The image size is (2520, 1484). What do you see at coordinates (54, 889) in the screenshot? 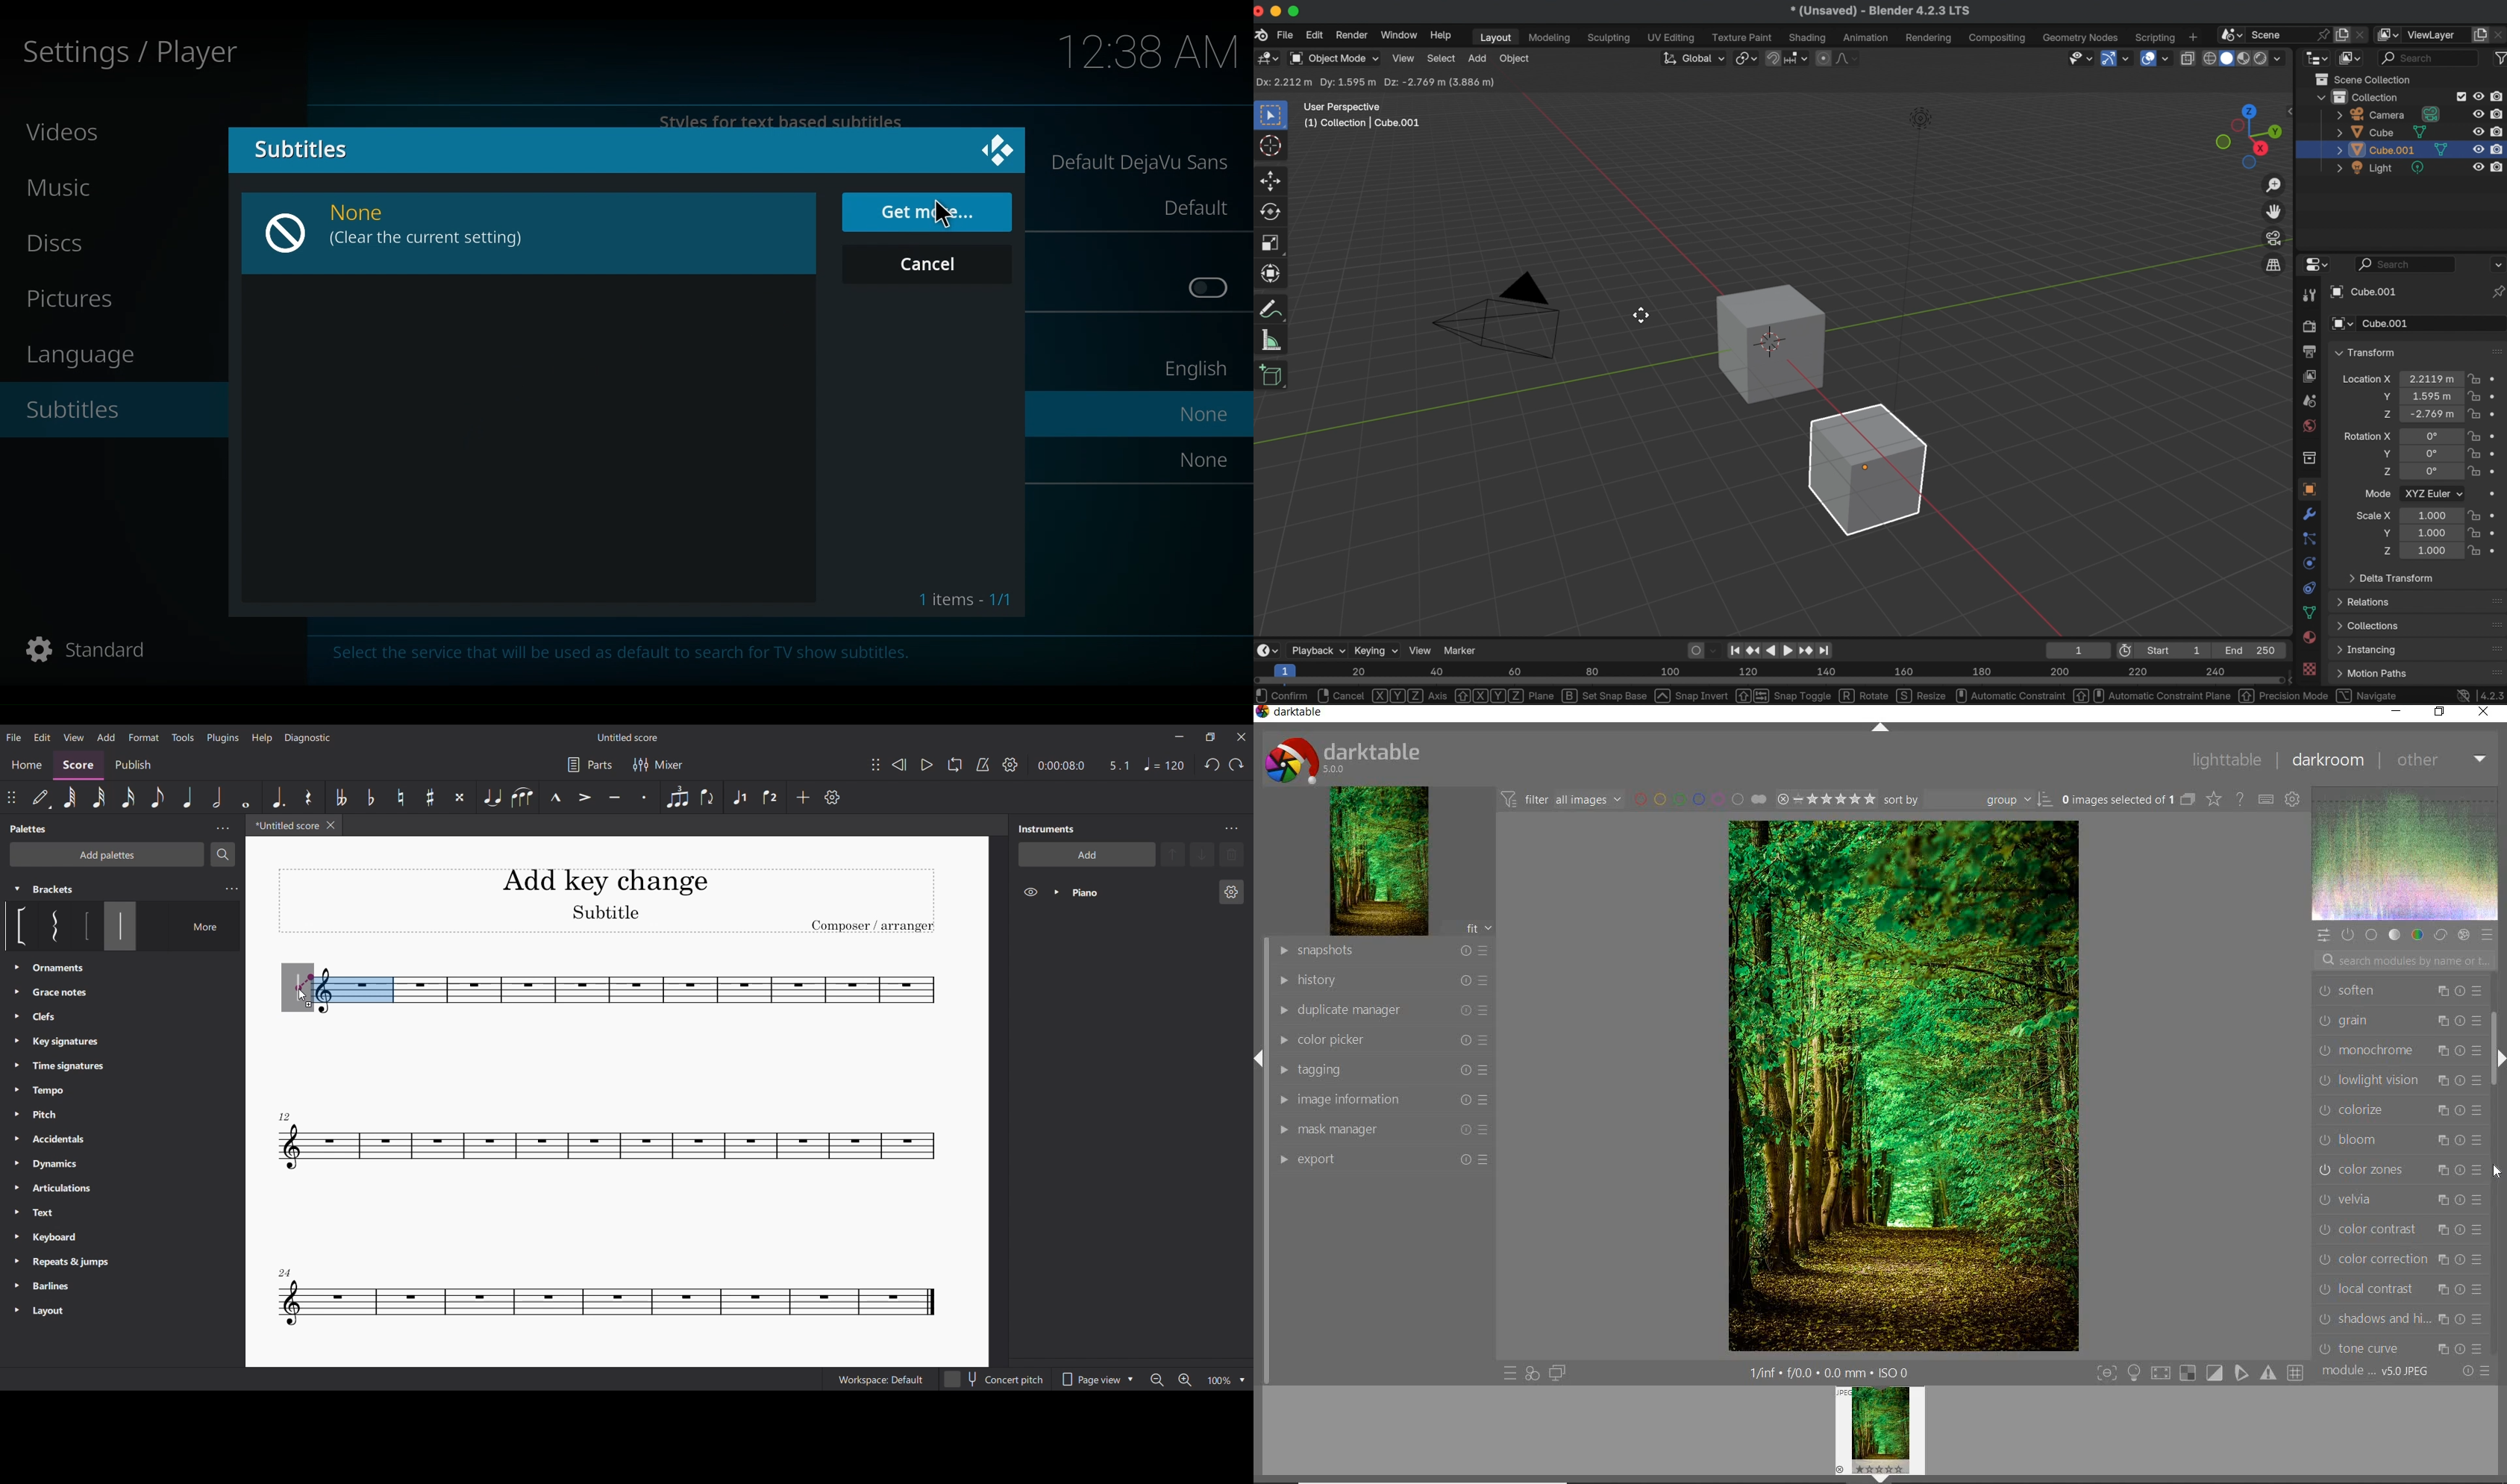
I see `Title of current selection` at bounding box center [54, 889].